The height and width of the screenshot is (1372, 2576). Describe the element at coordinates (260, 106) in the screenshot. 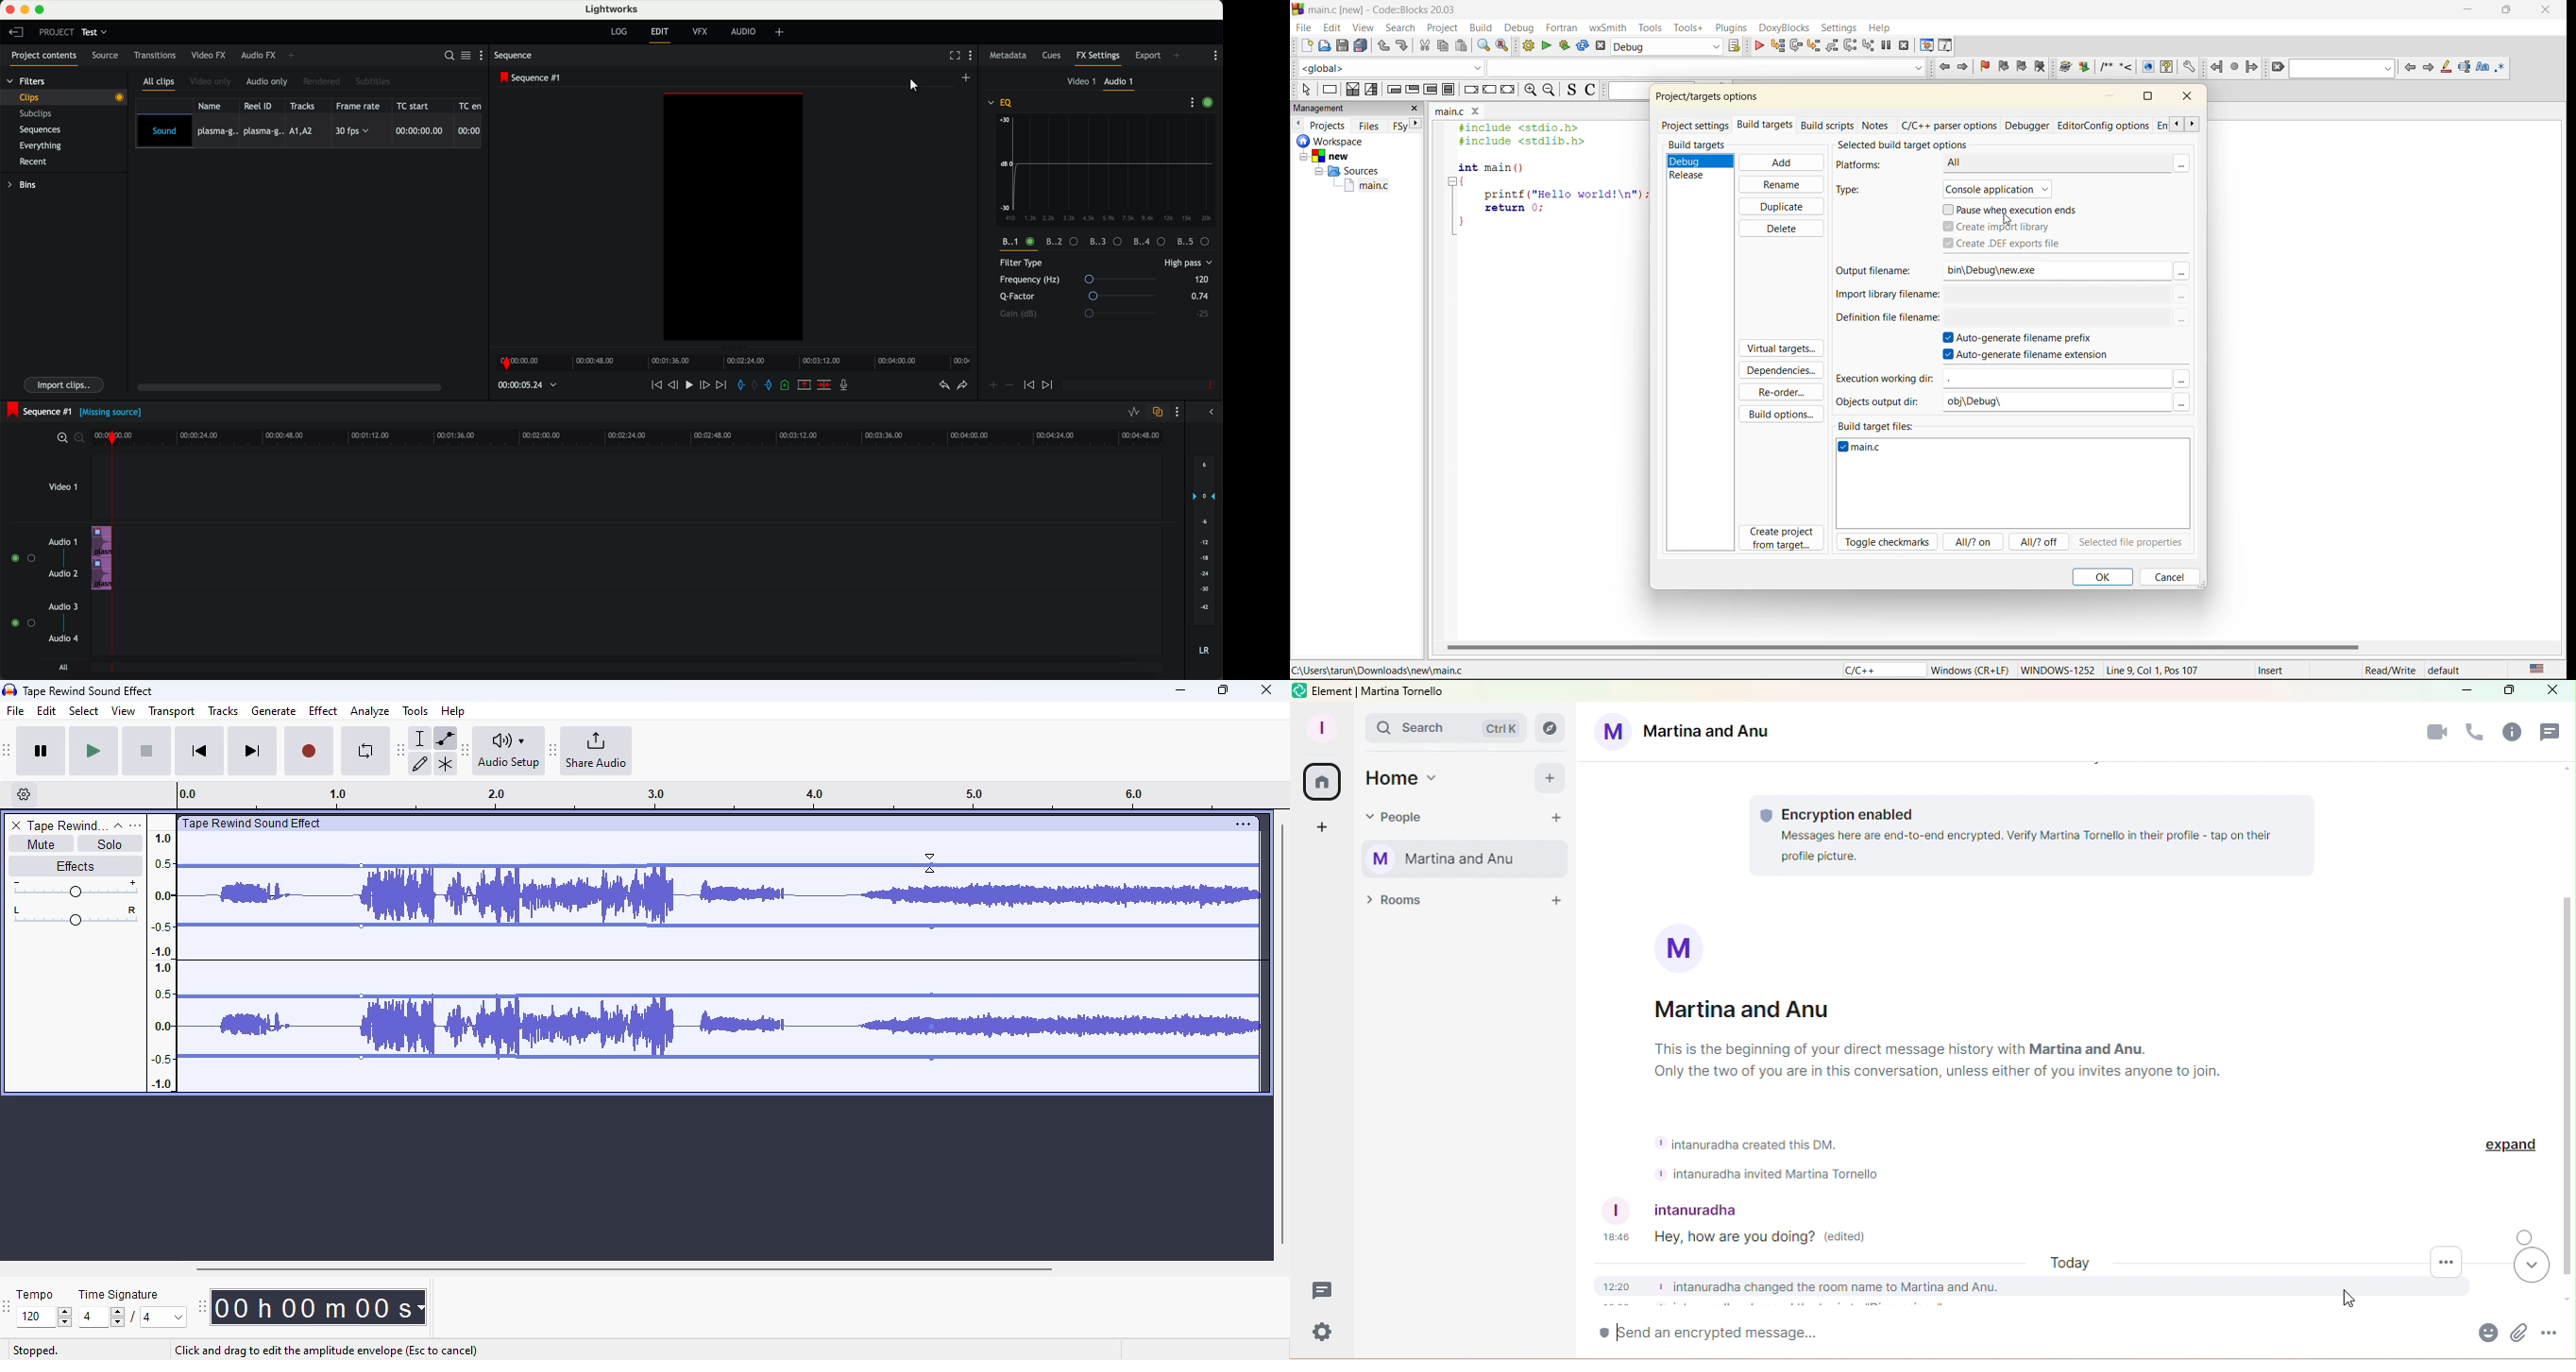

I see `reel ID` at that location.